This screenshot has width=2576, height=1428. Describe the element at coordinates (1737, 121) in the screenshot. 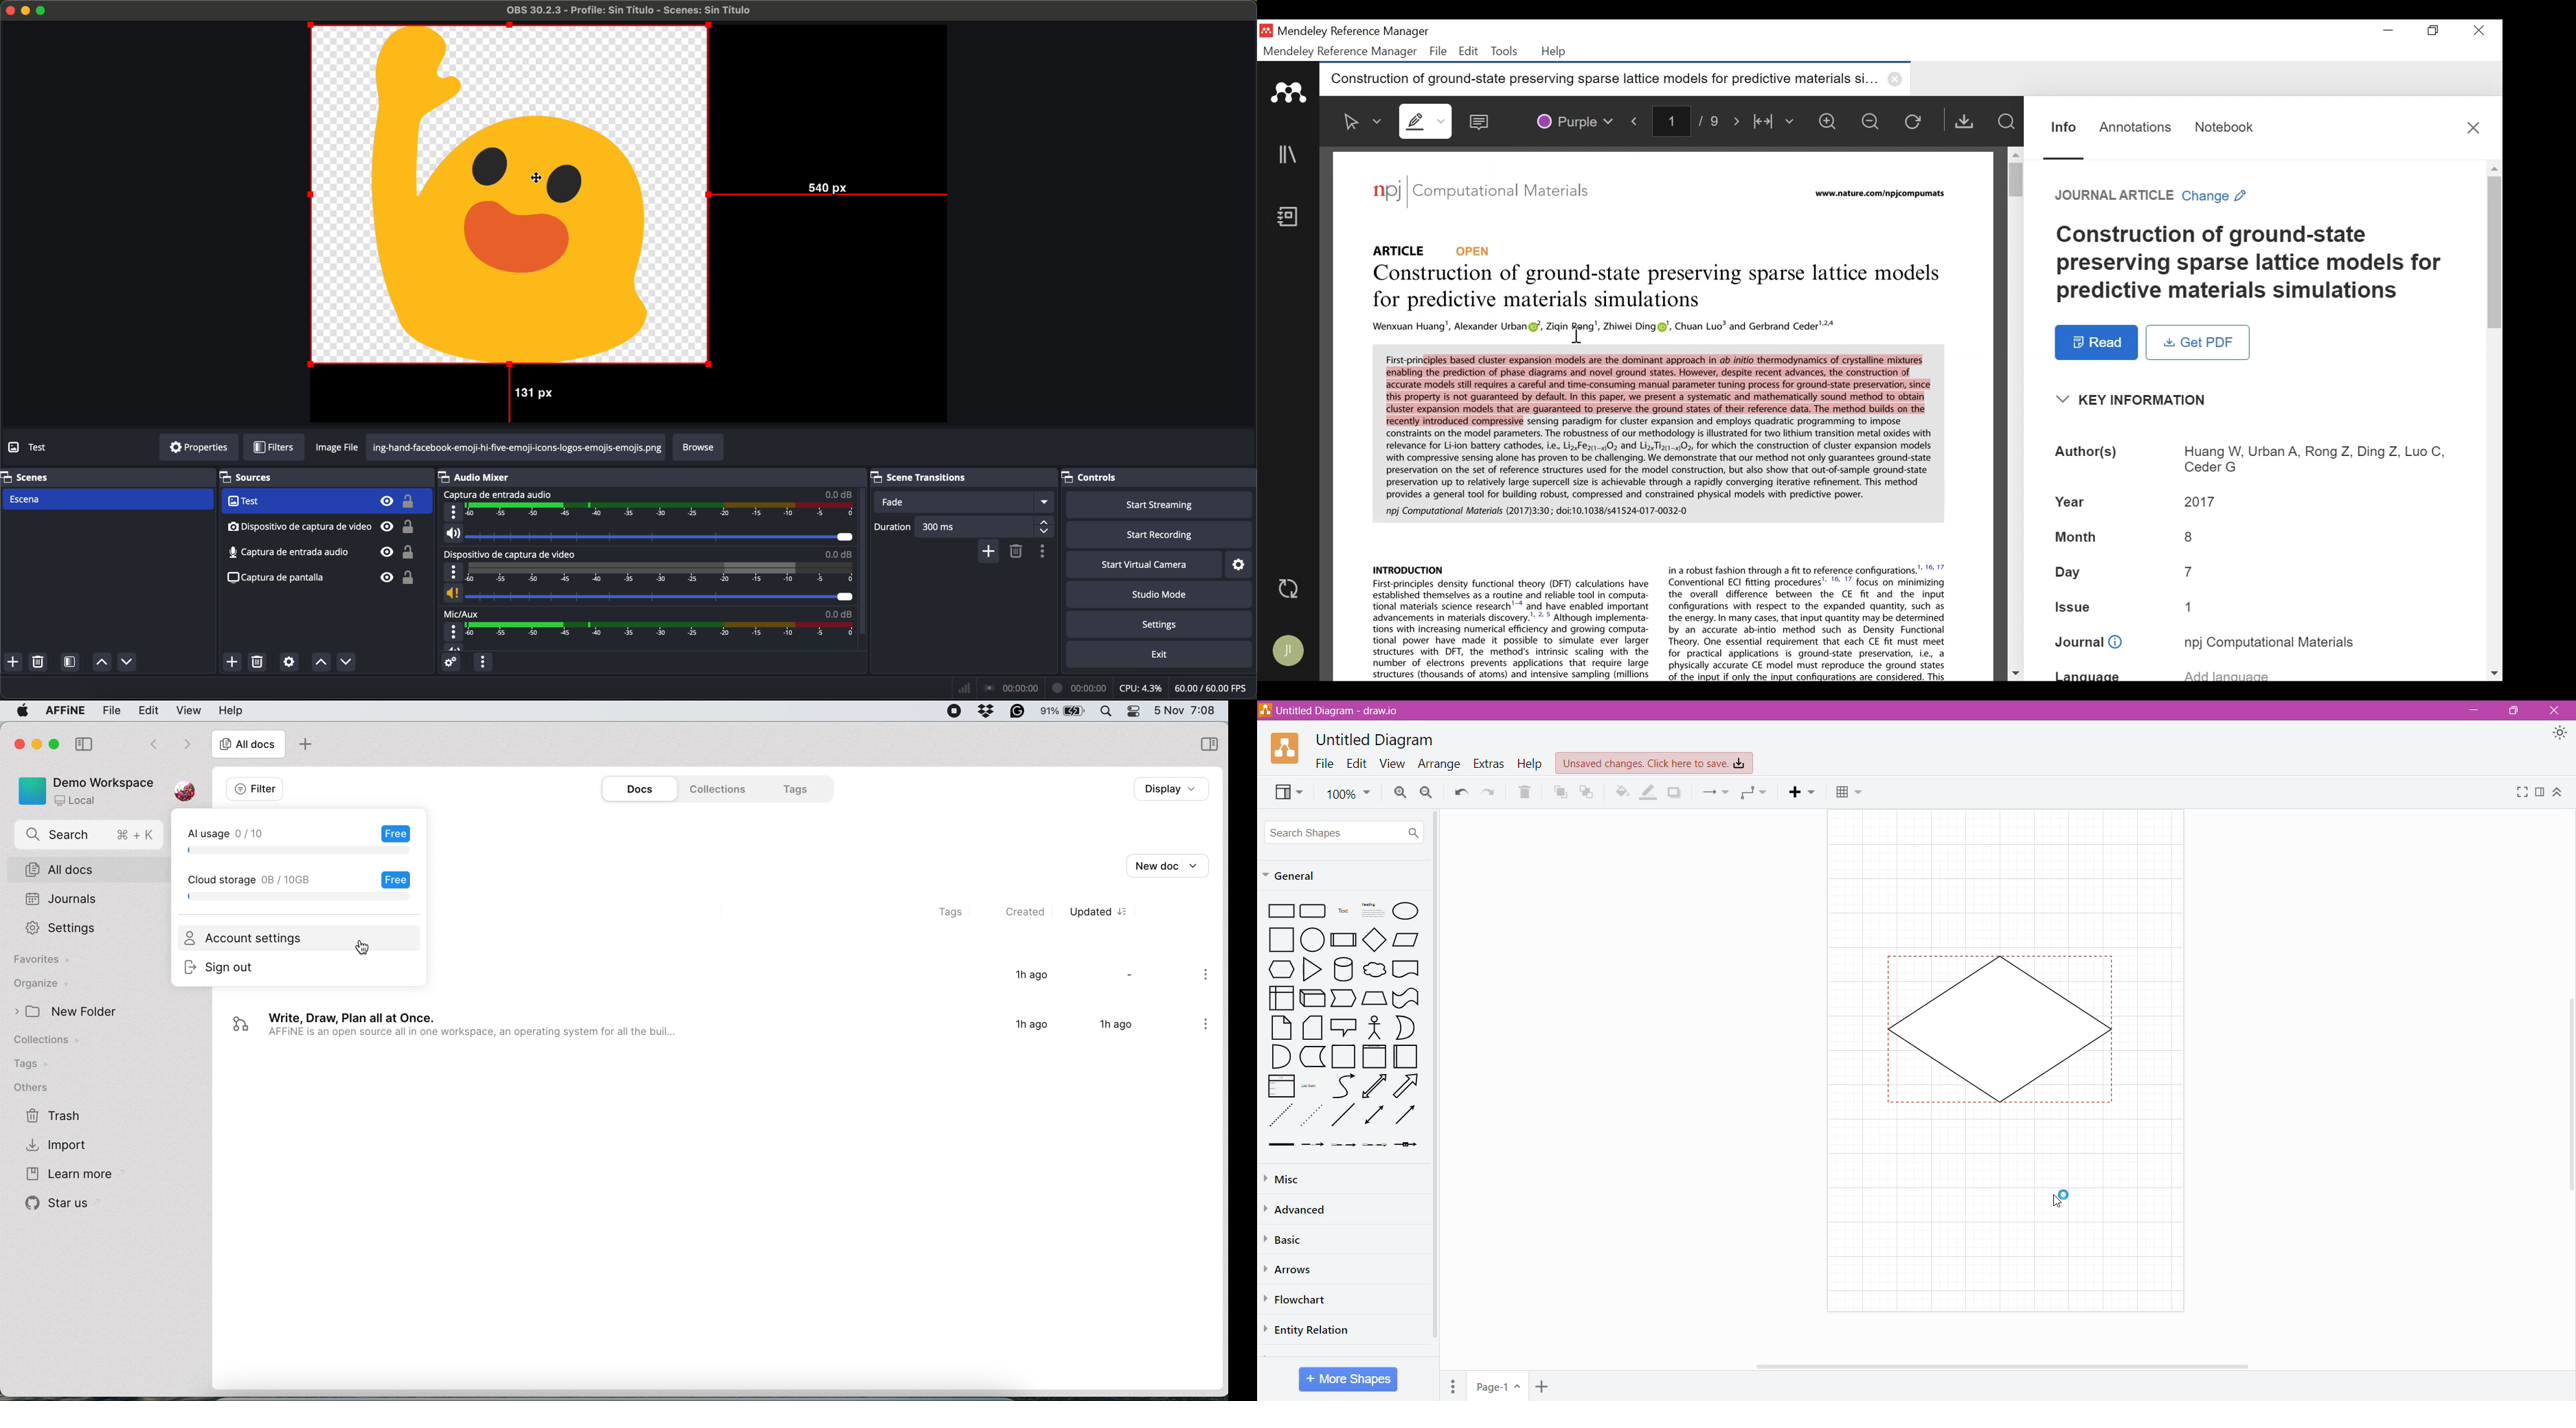

I see `Navigate Forward` at that location.